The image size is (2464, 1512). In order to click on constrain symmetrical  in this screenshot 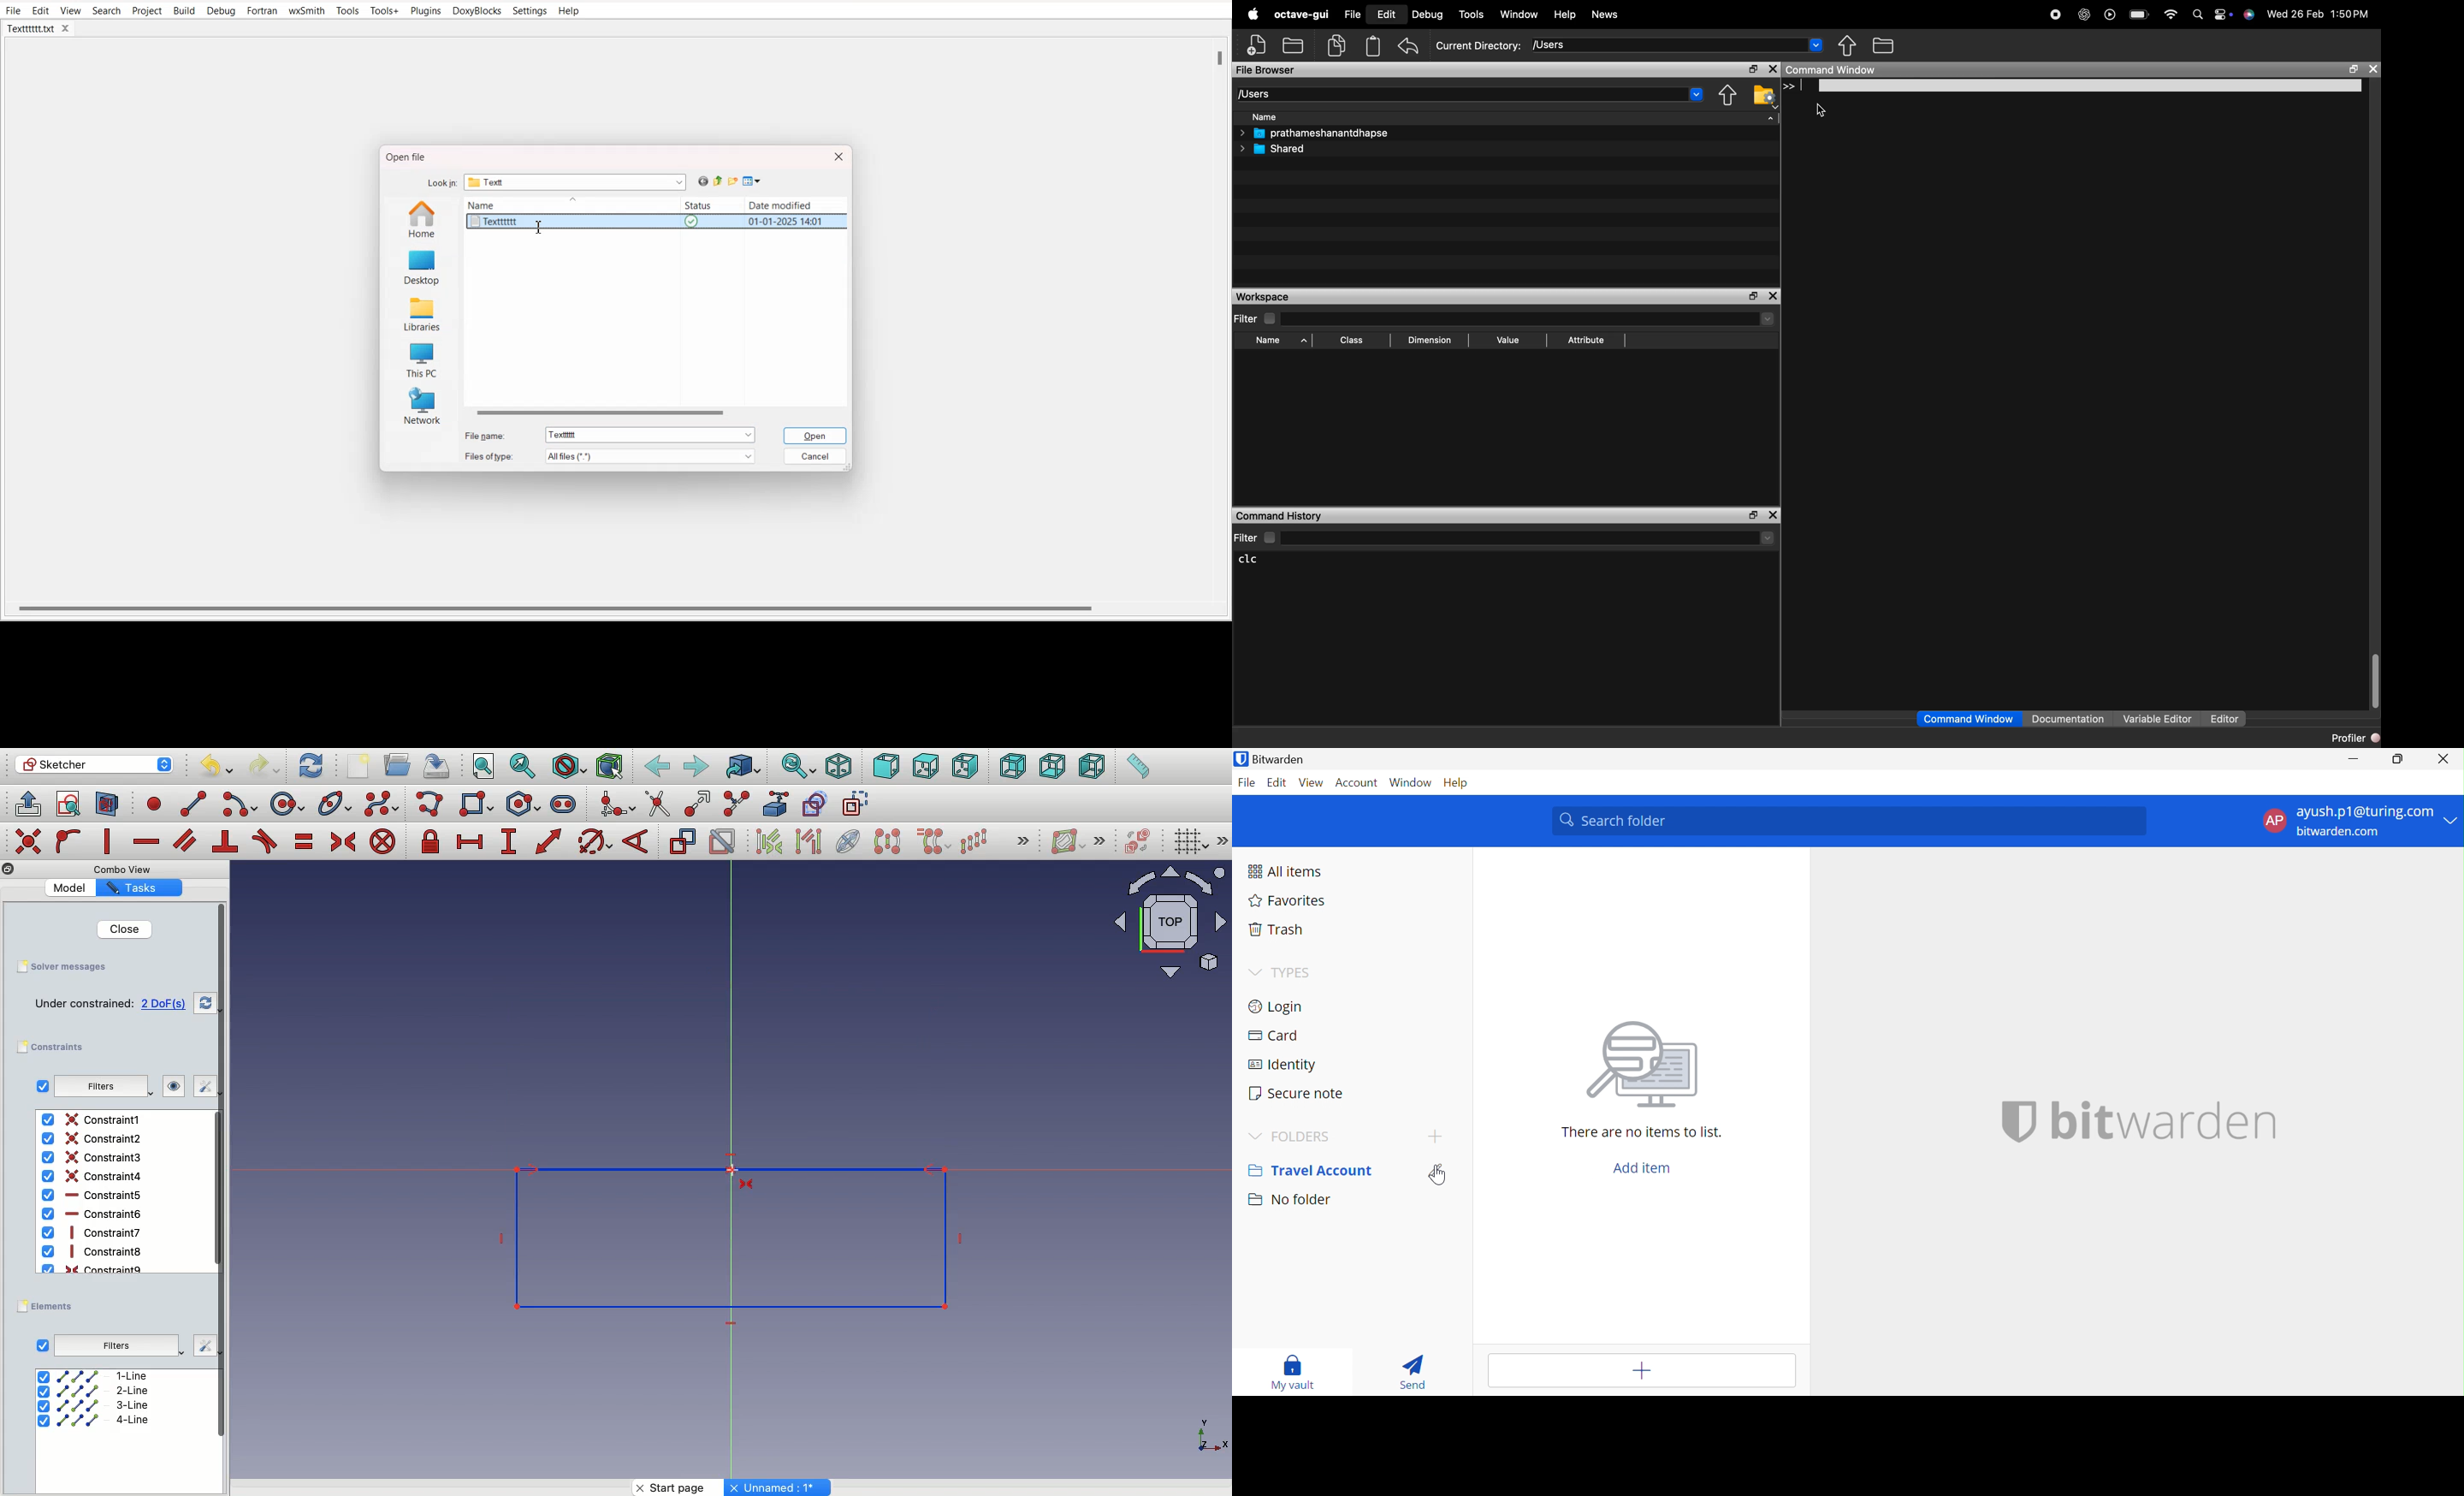, I will do `click(342, 845)`.